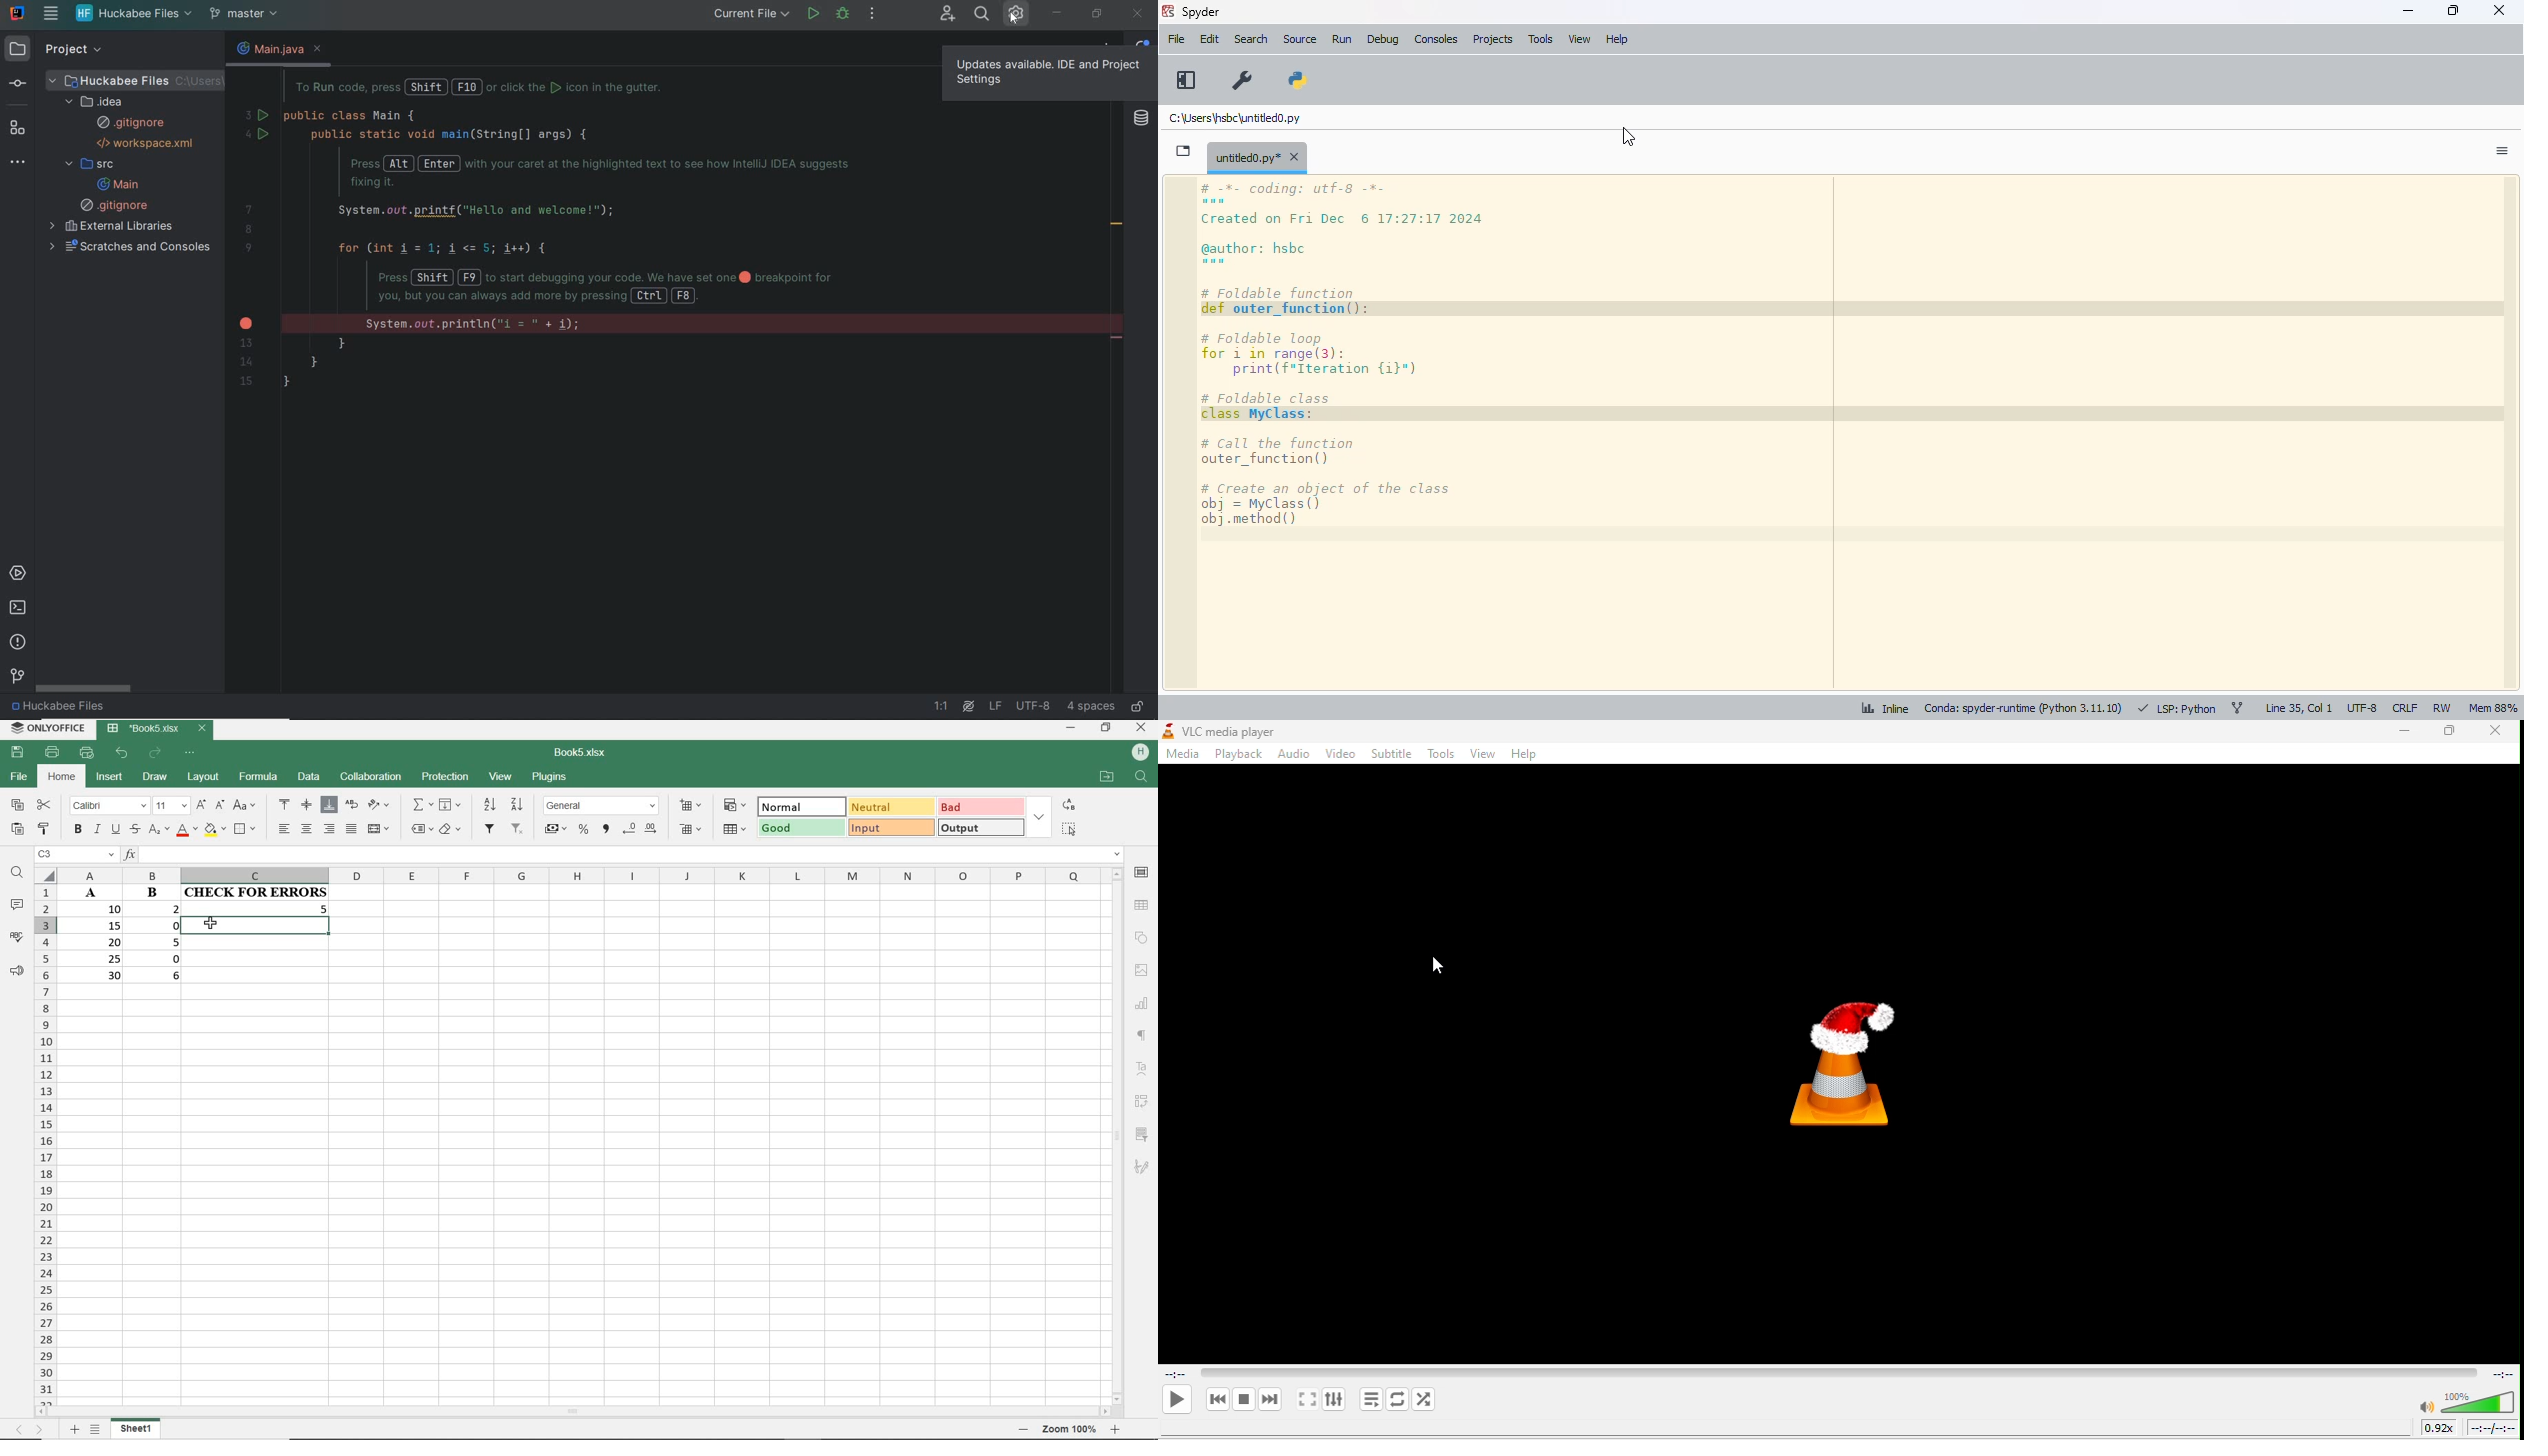 This screenshot has height=1456, width=2548. What do you see at coordinates (1176, 38) in the screenshot?
I see `file` at bounding box center [1176, 38].